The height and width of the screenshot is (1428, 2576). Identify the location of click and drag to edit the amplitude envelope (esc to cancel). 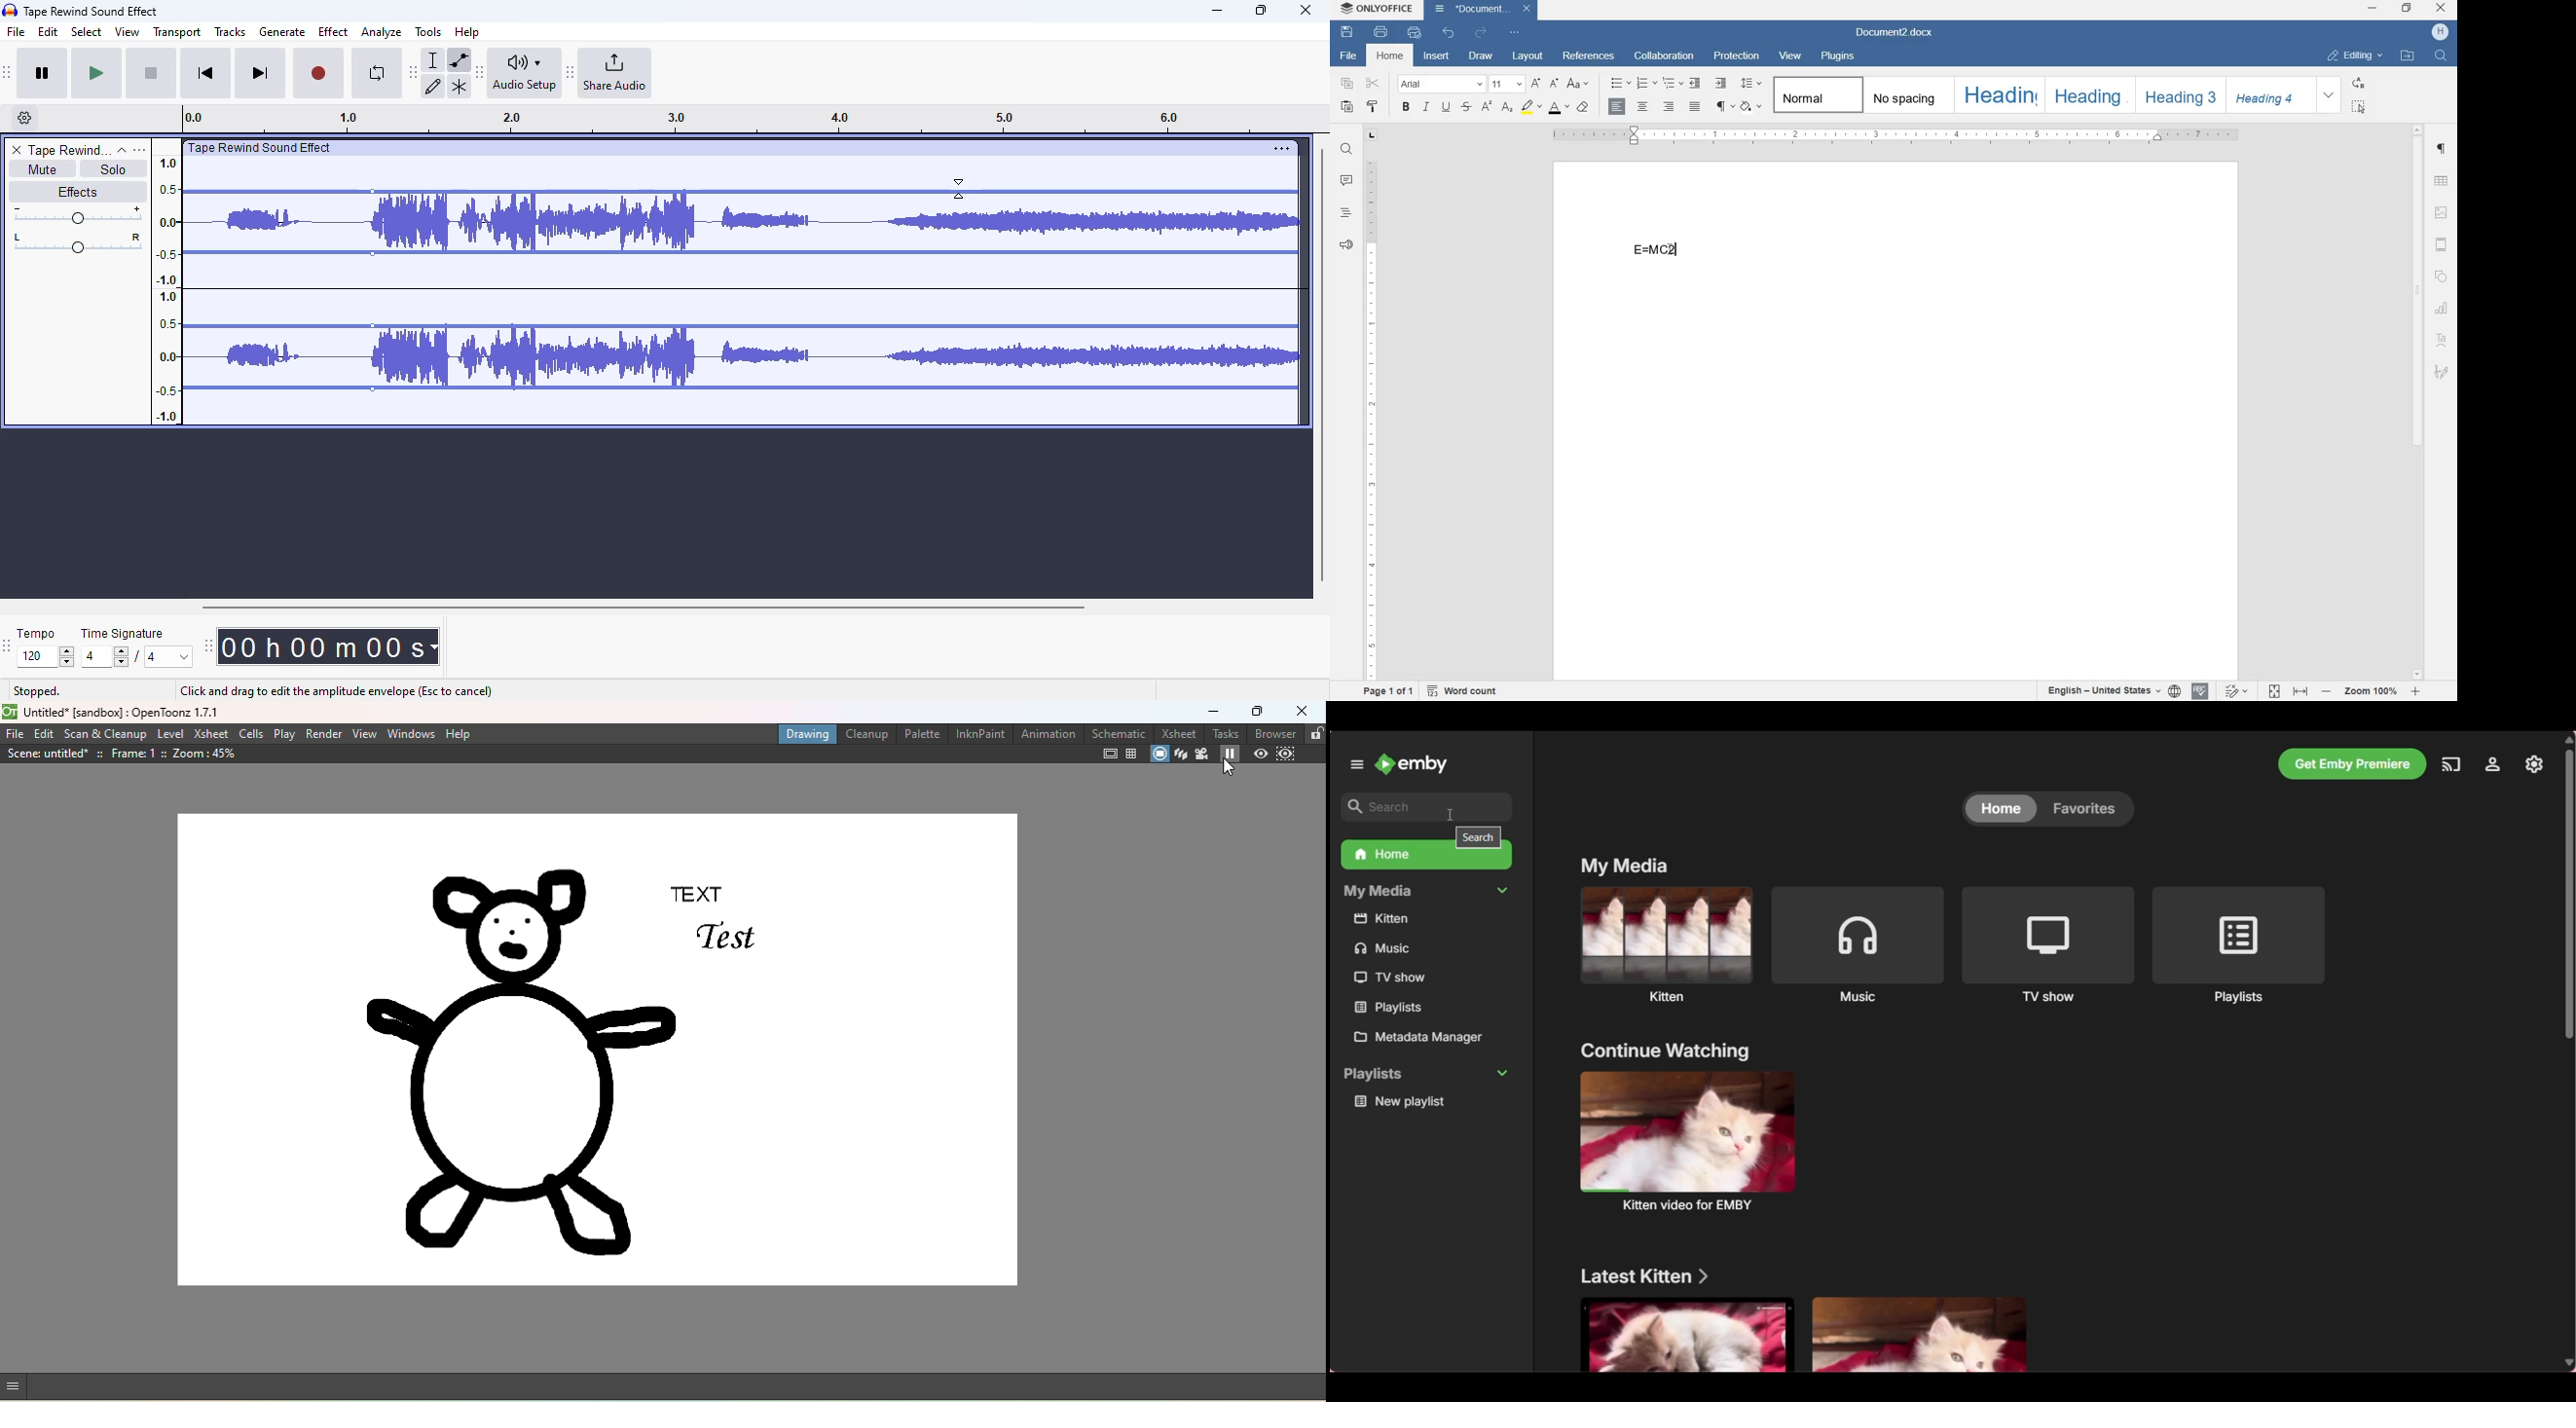
(335, 691).